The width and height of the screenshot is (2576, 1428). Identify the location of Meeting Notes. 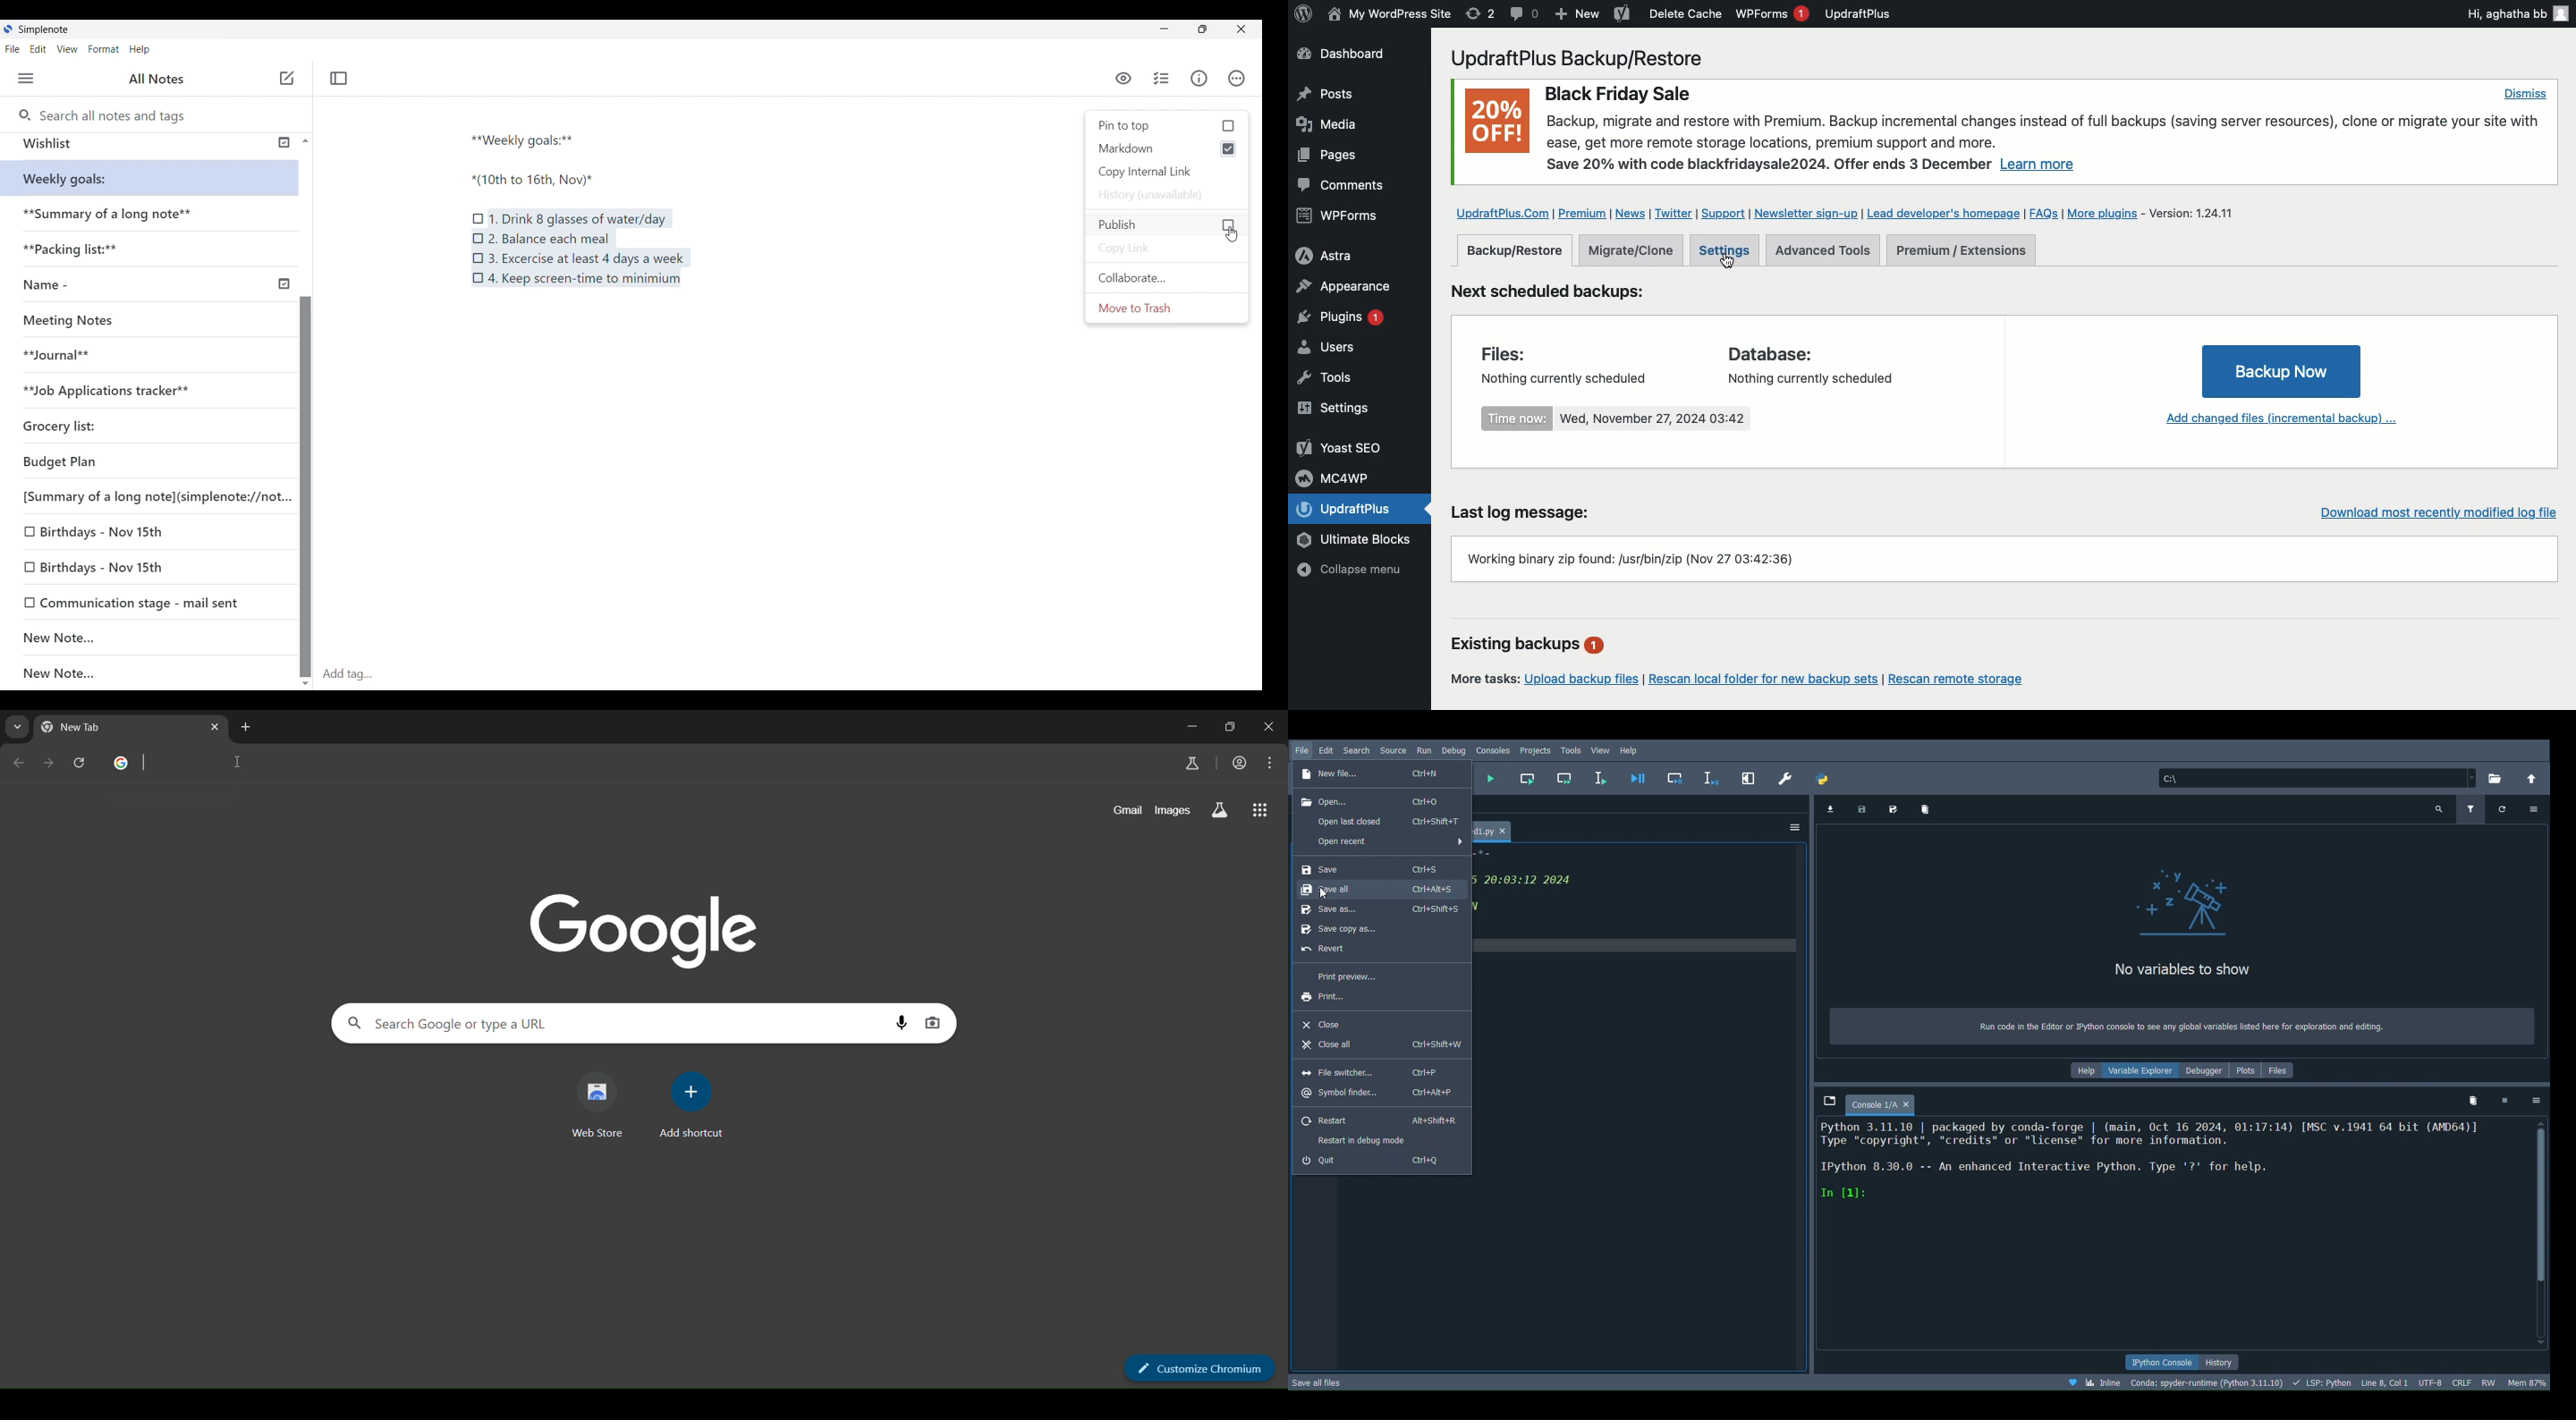
(74, 318).